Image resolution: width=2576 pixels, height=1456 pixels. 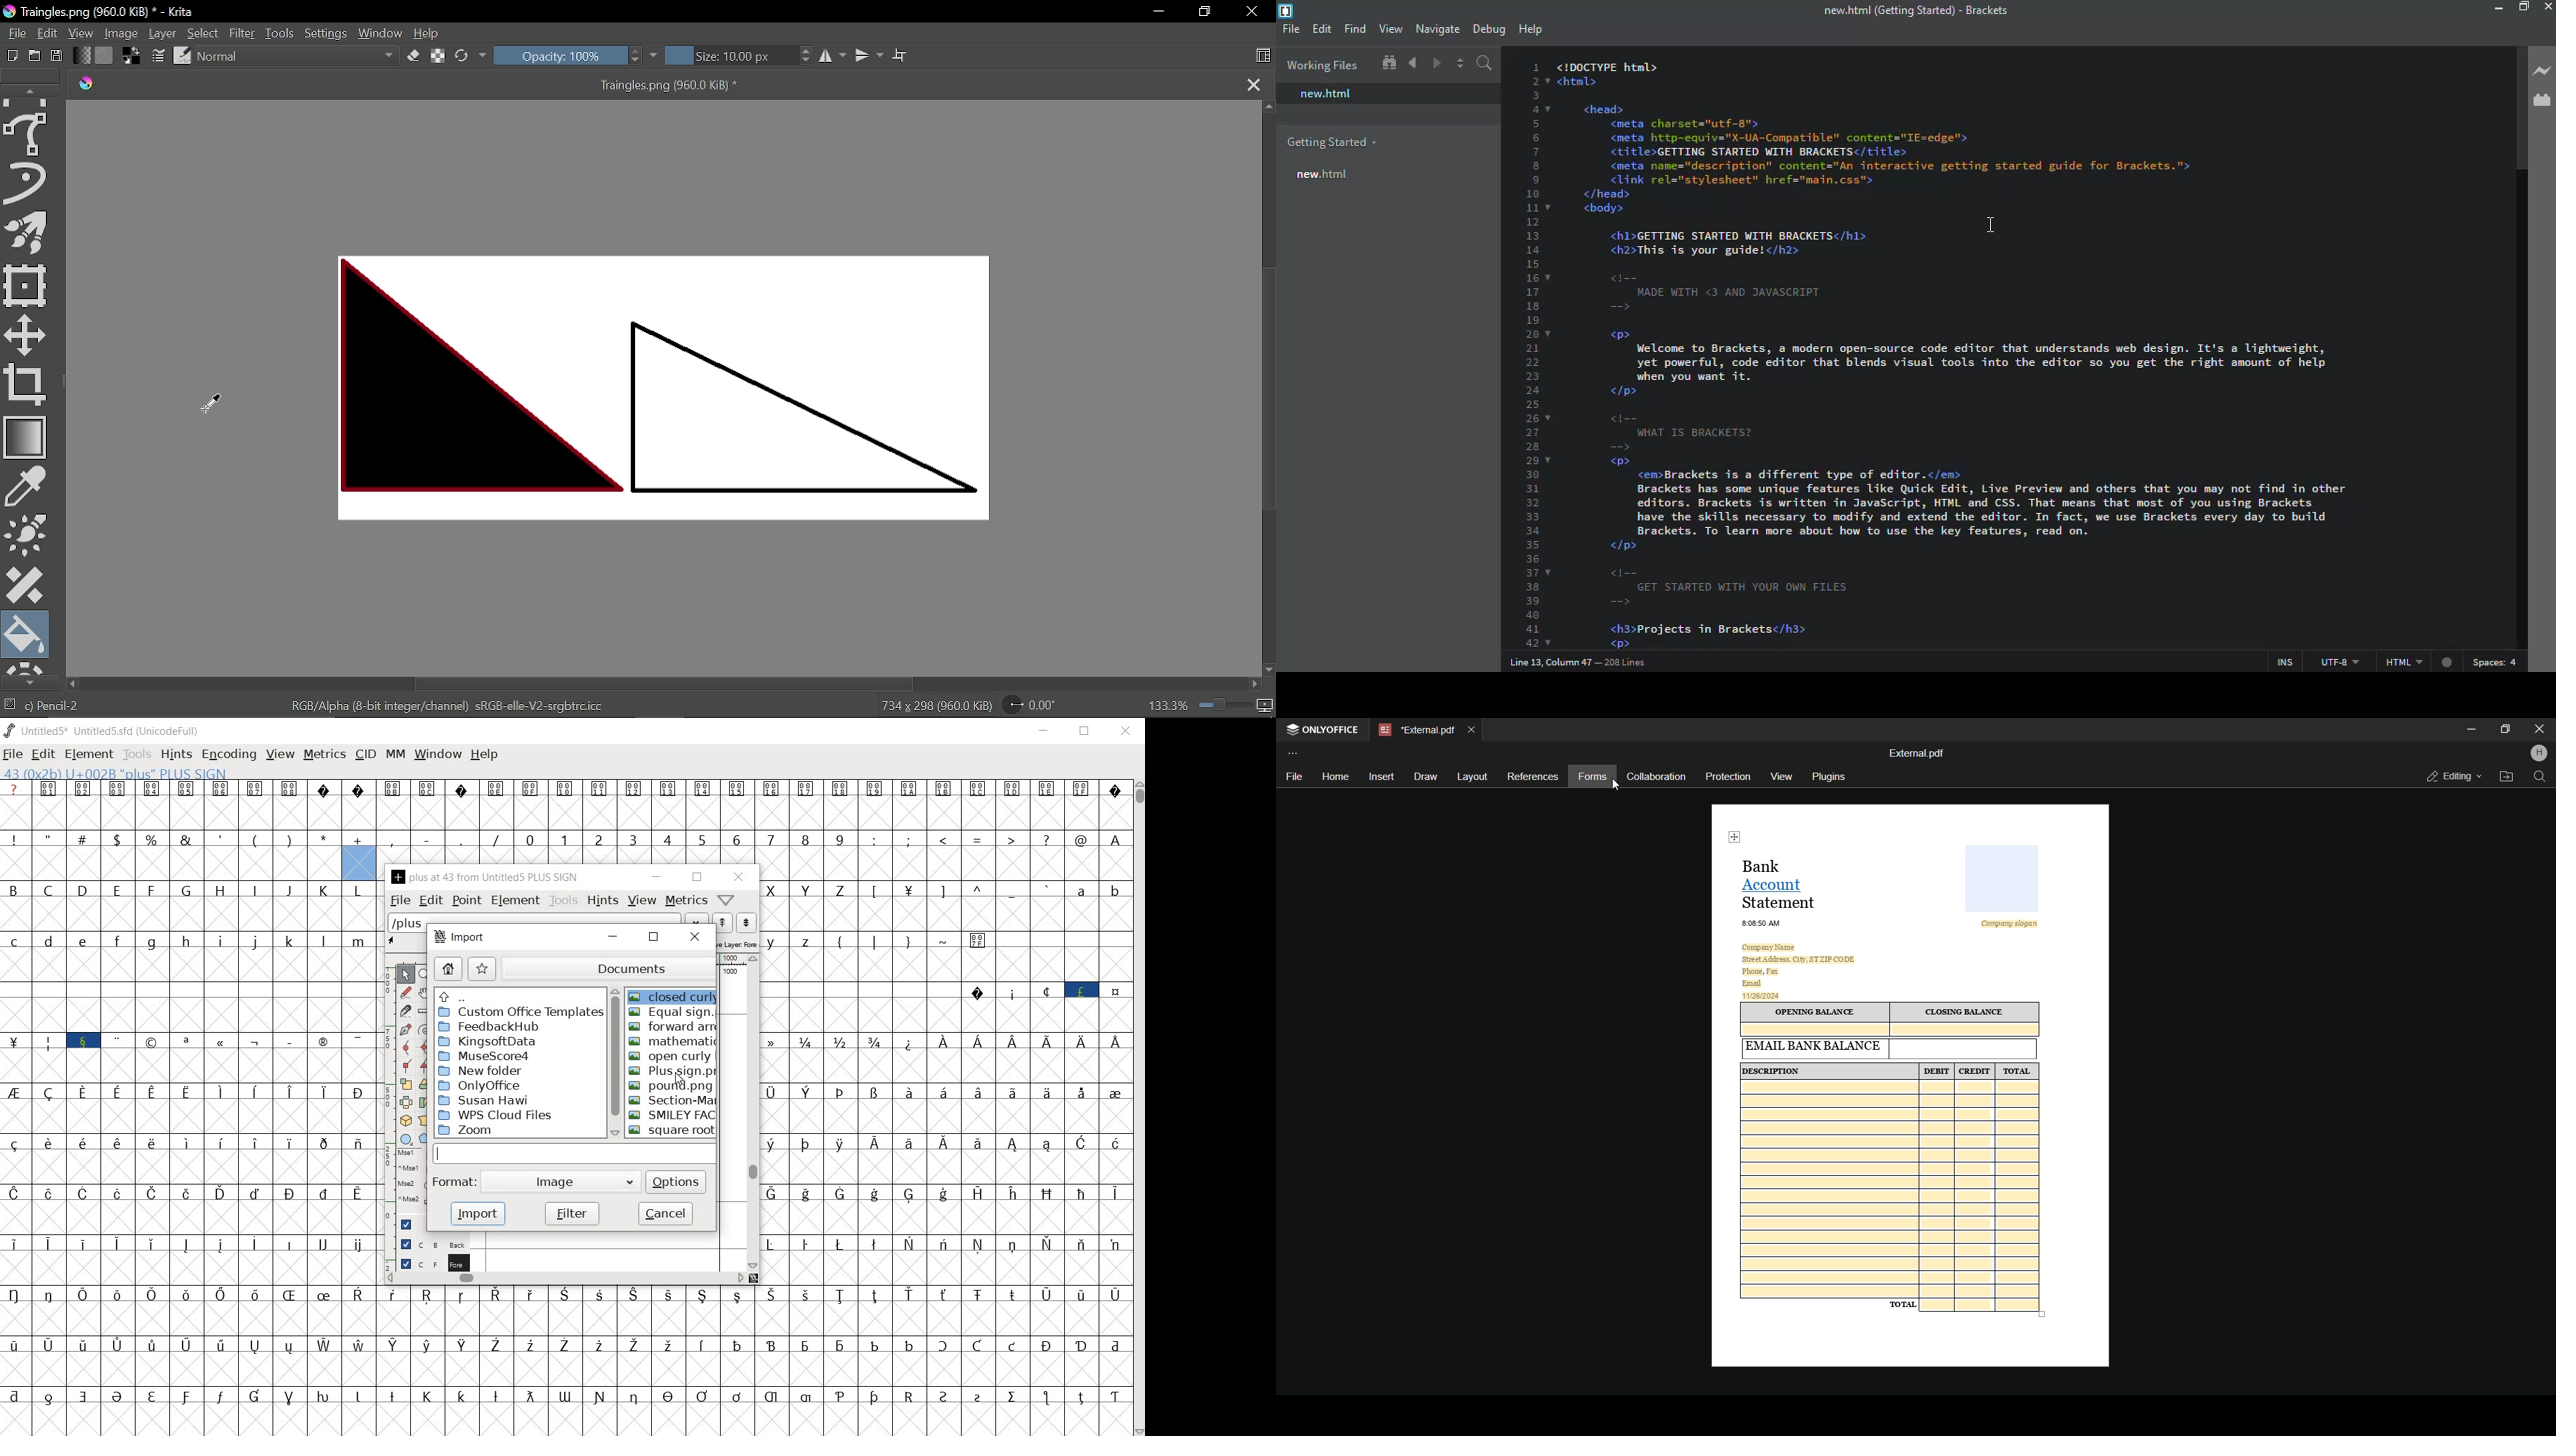 What do you see at coordinates (658, 685) in the screenshot?
I see `Horizontal scrollbar` at bounding box center [658, 685].